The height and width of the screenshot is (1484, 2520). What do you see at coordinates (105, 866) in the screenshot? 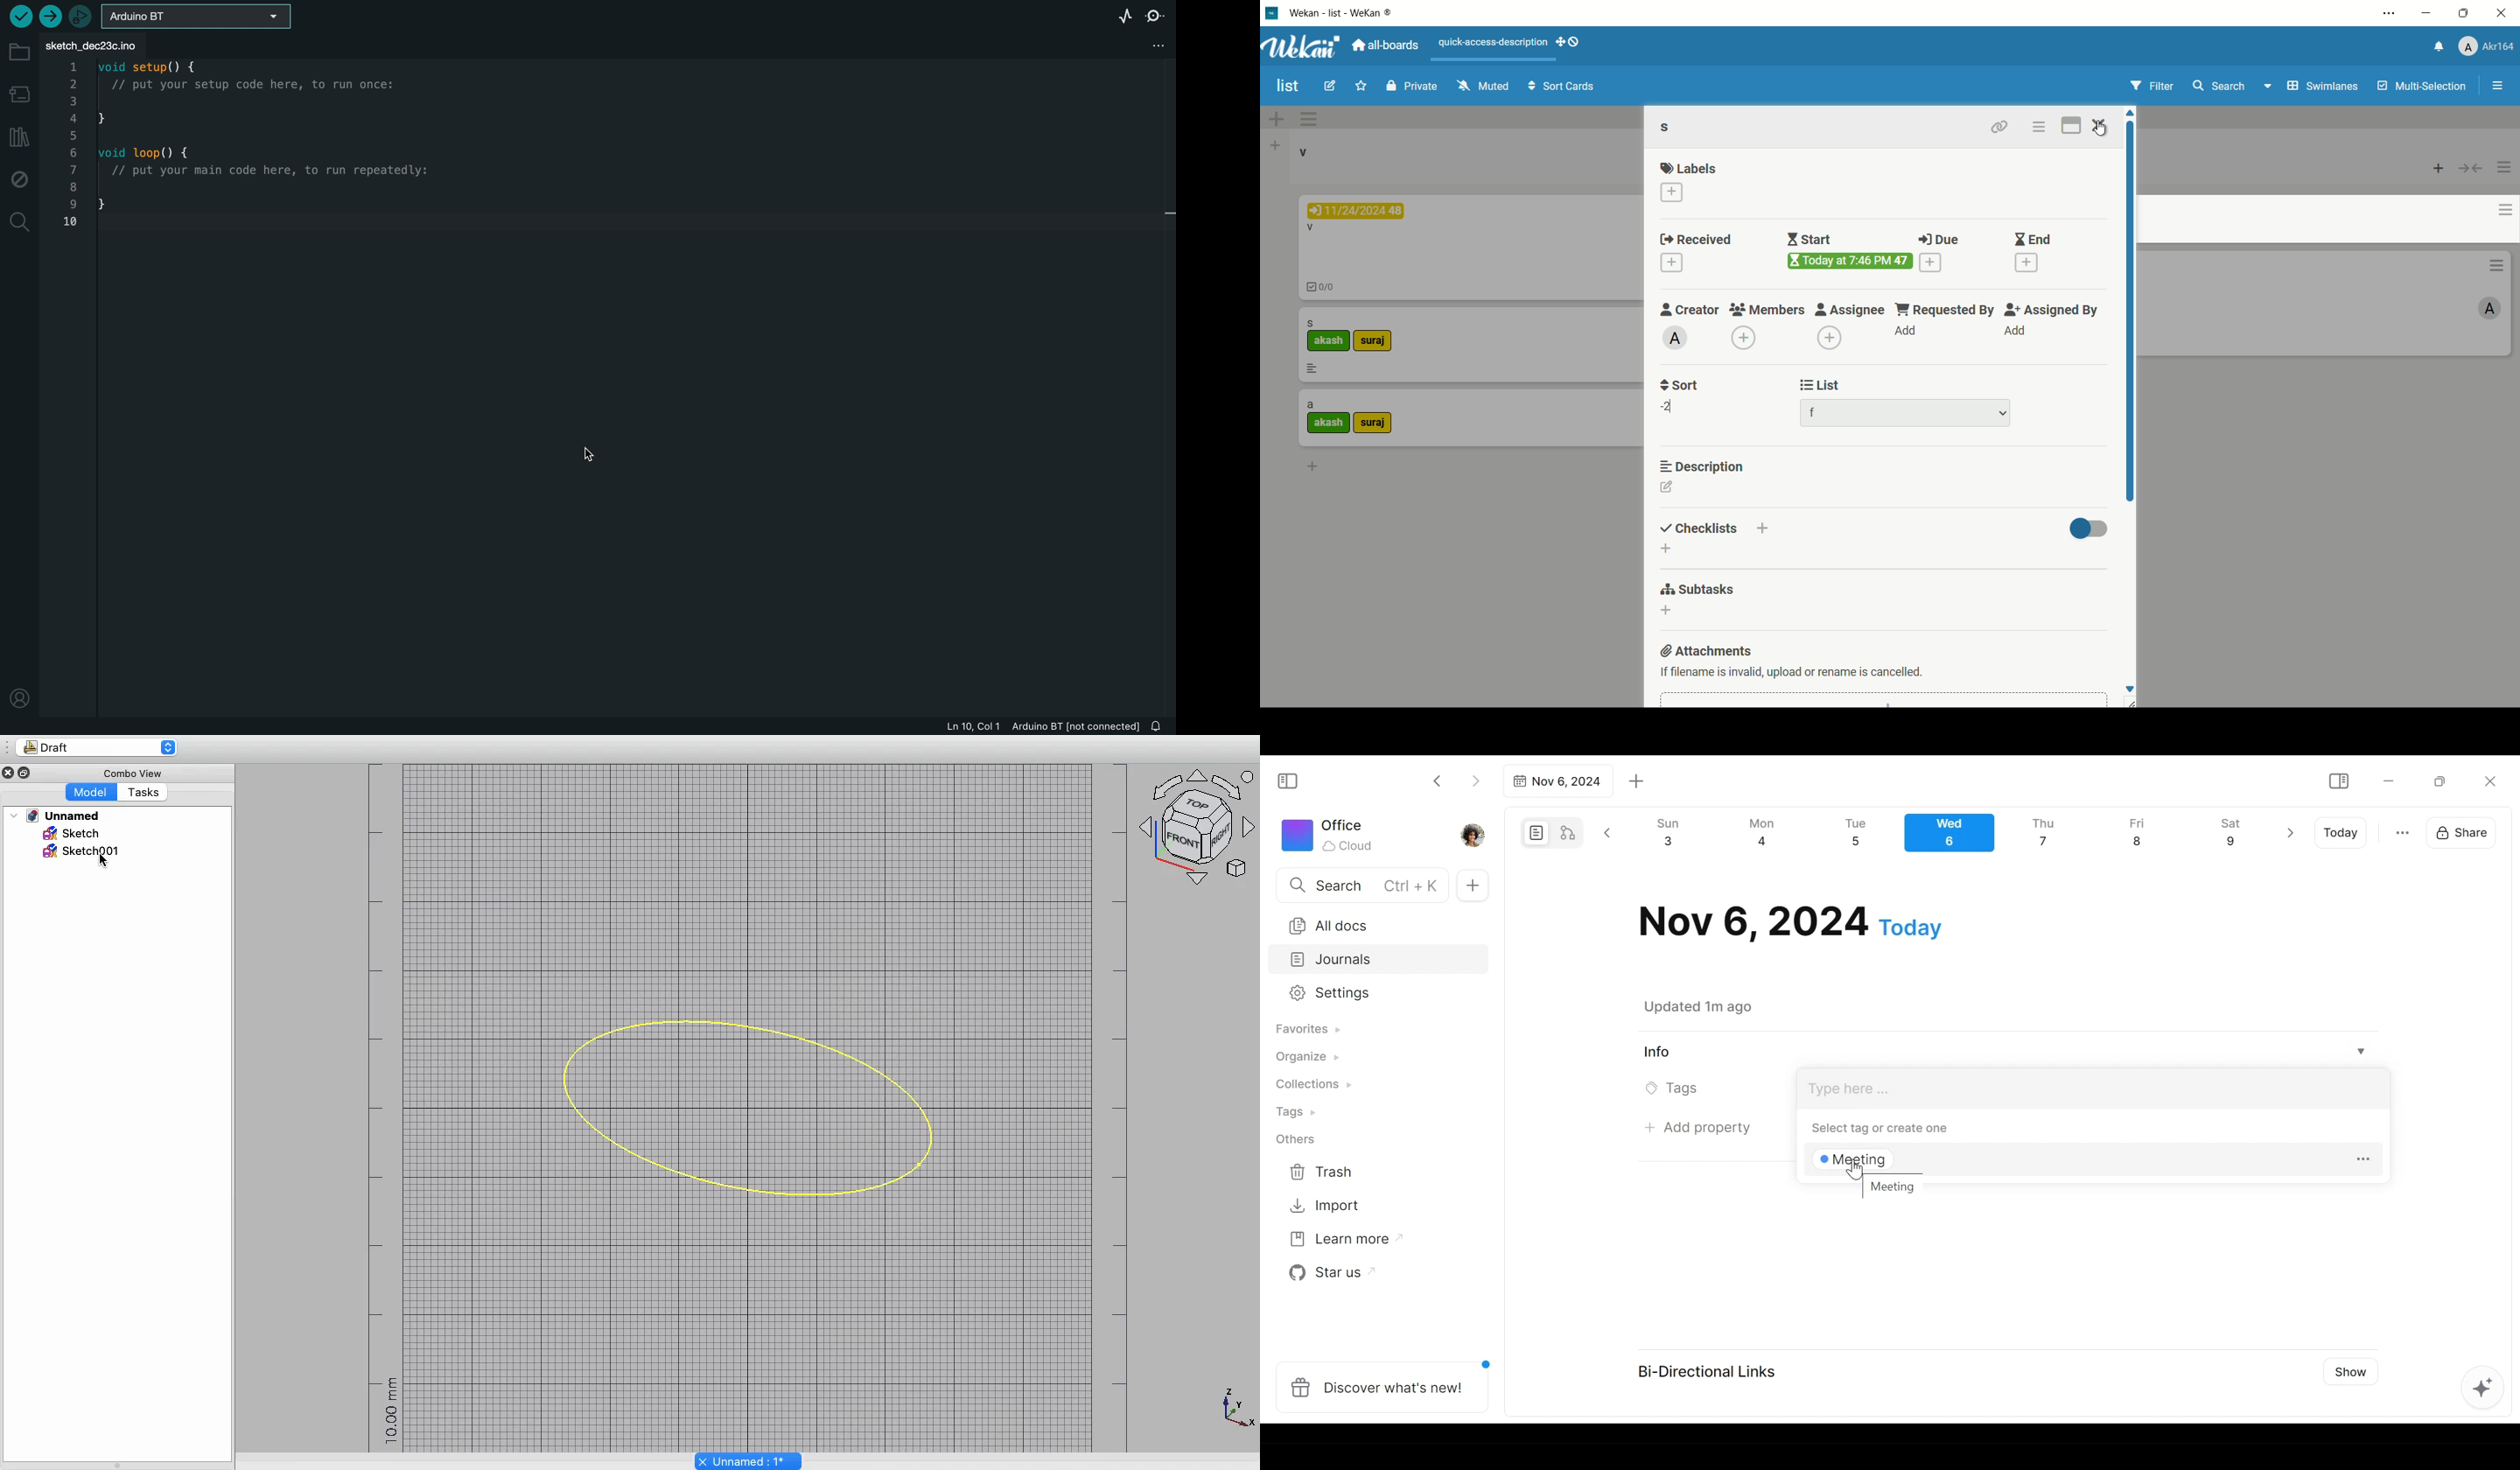
I see `cursor` at bounding box center [105, 866].